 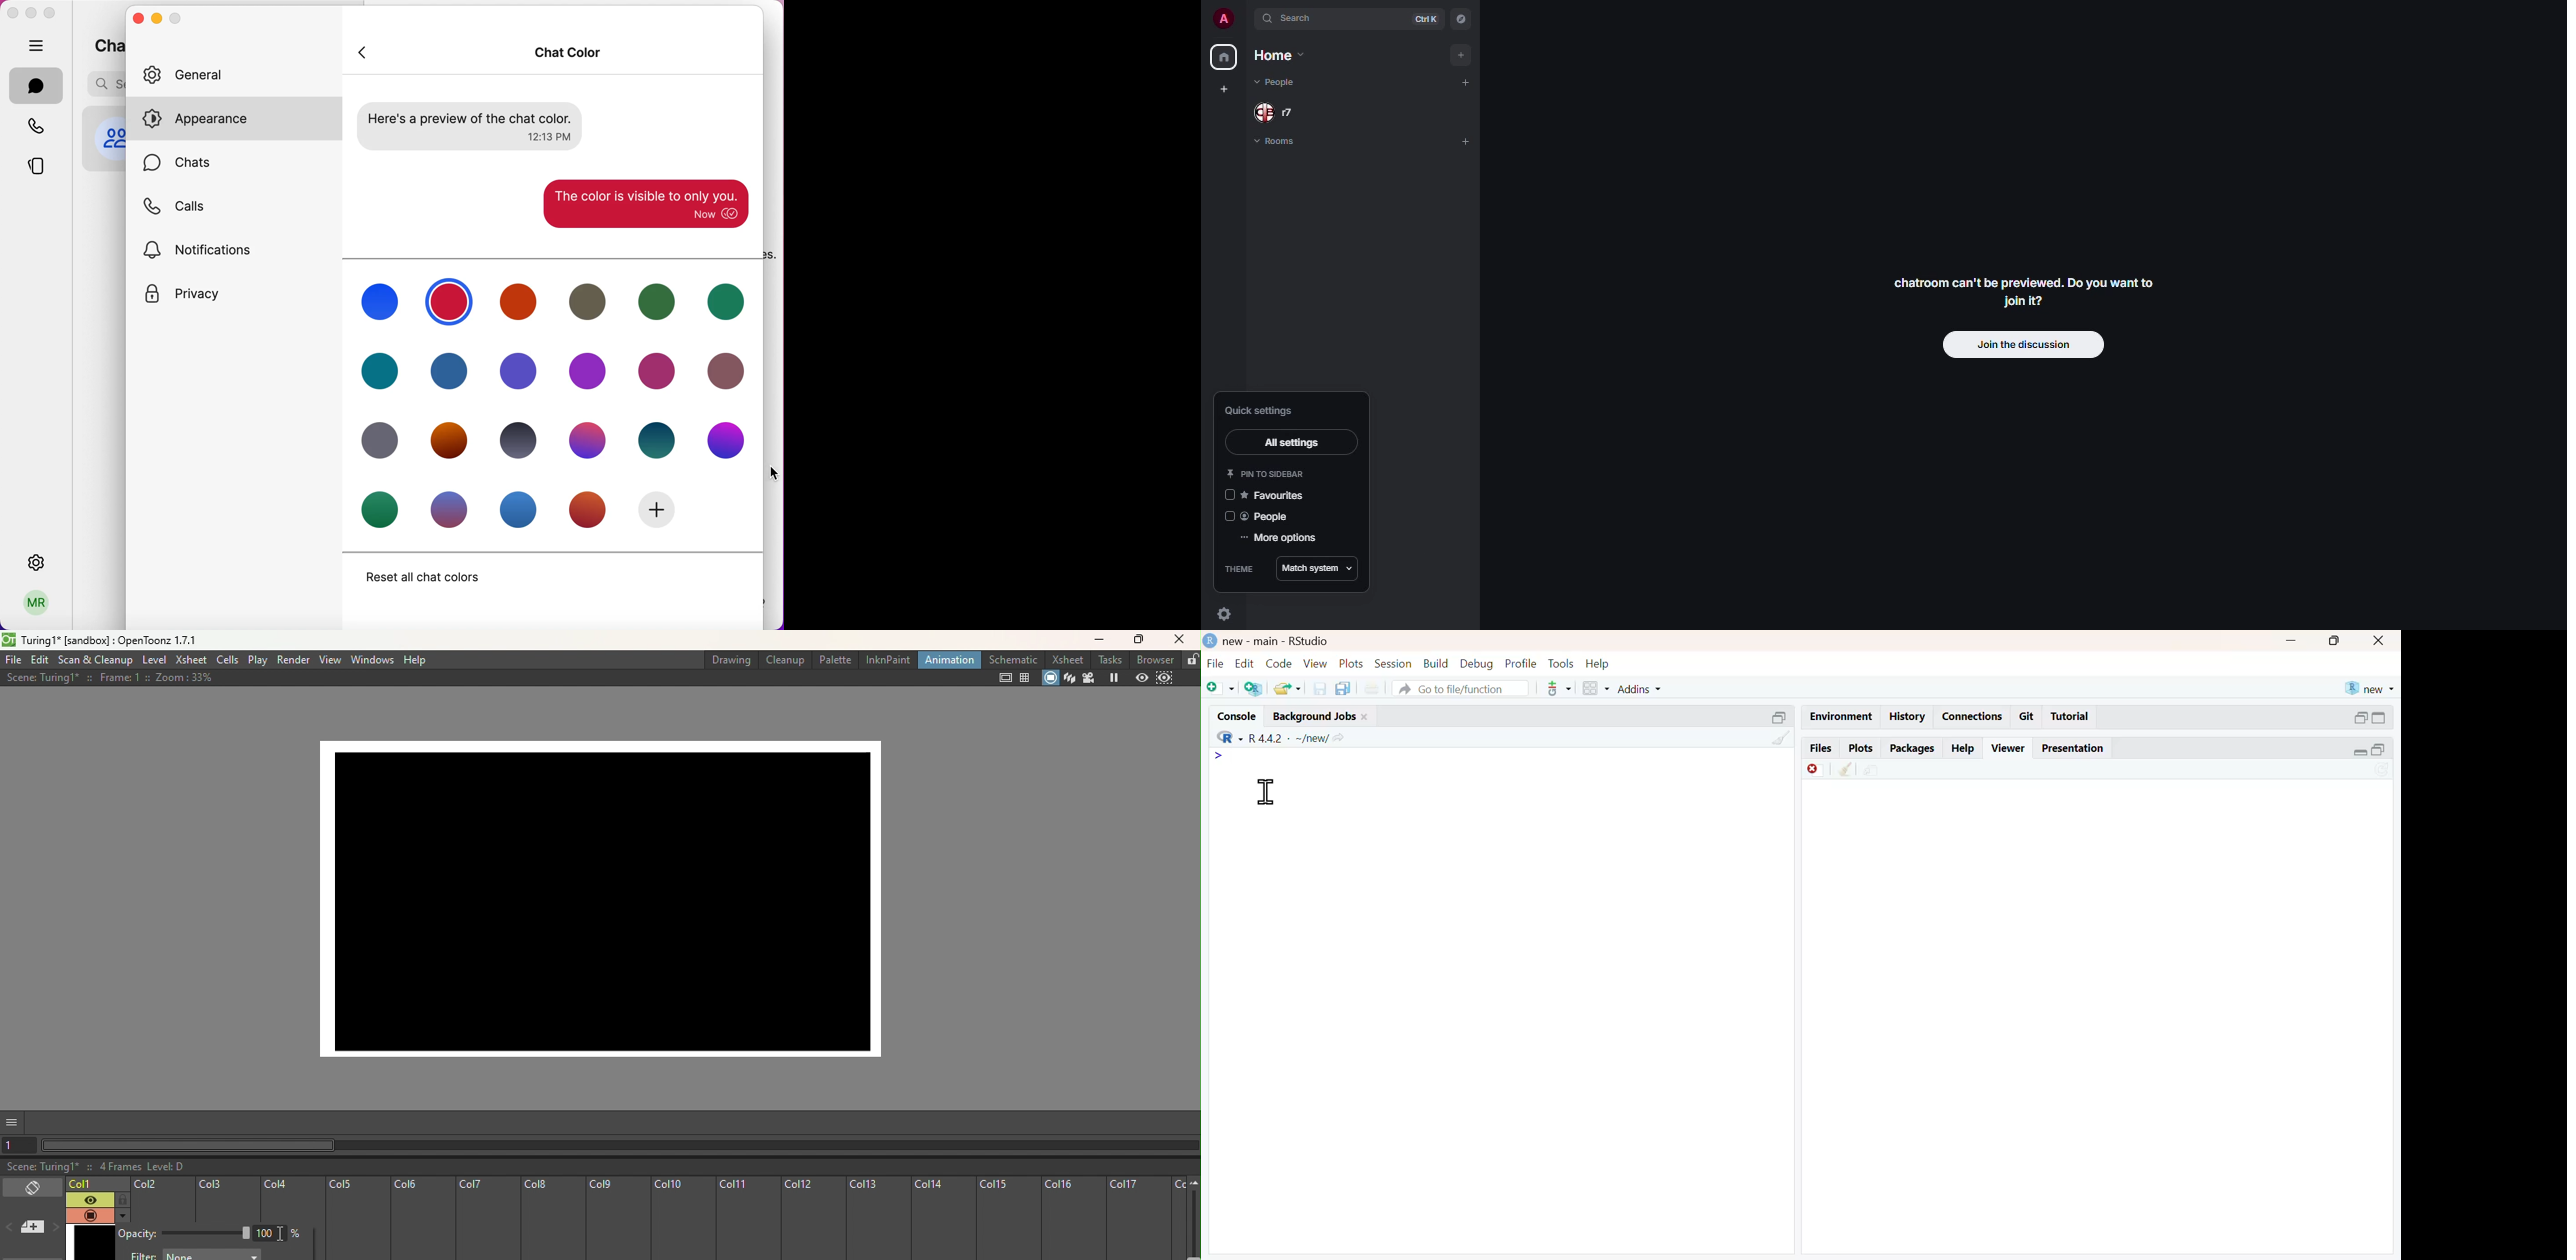 What do you see at coordinates (1843, 714) in the screenshot?
I see `environment` at bounding box center [1843, 714].